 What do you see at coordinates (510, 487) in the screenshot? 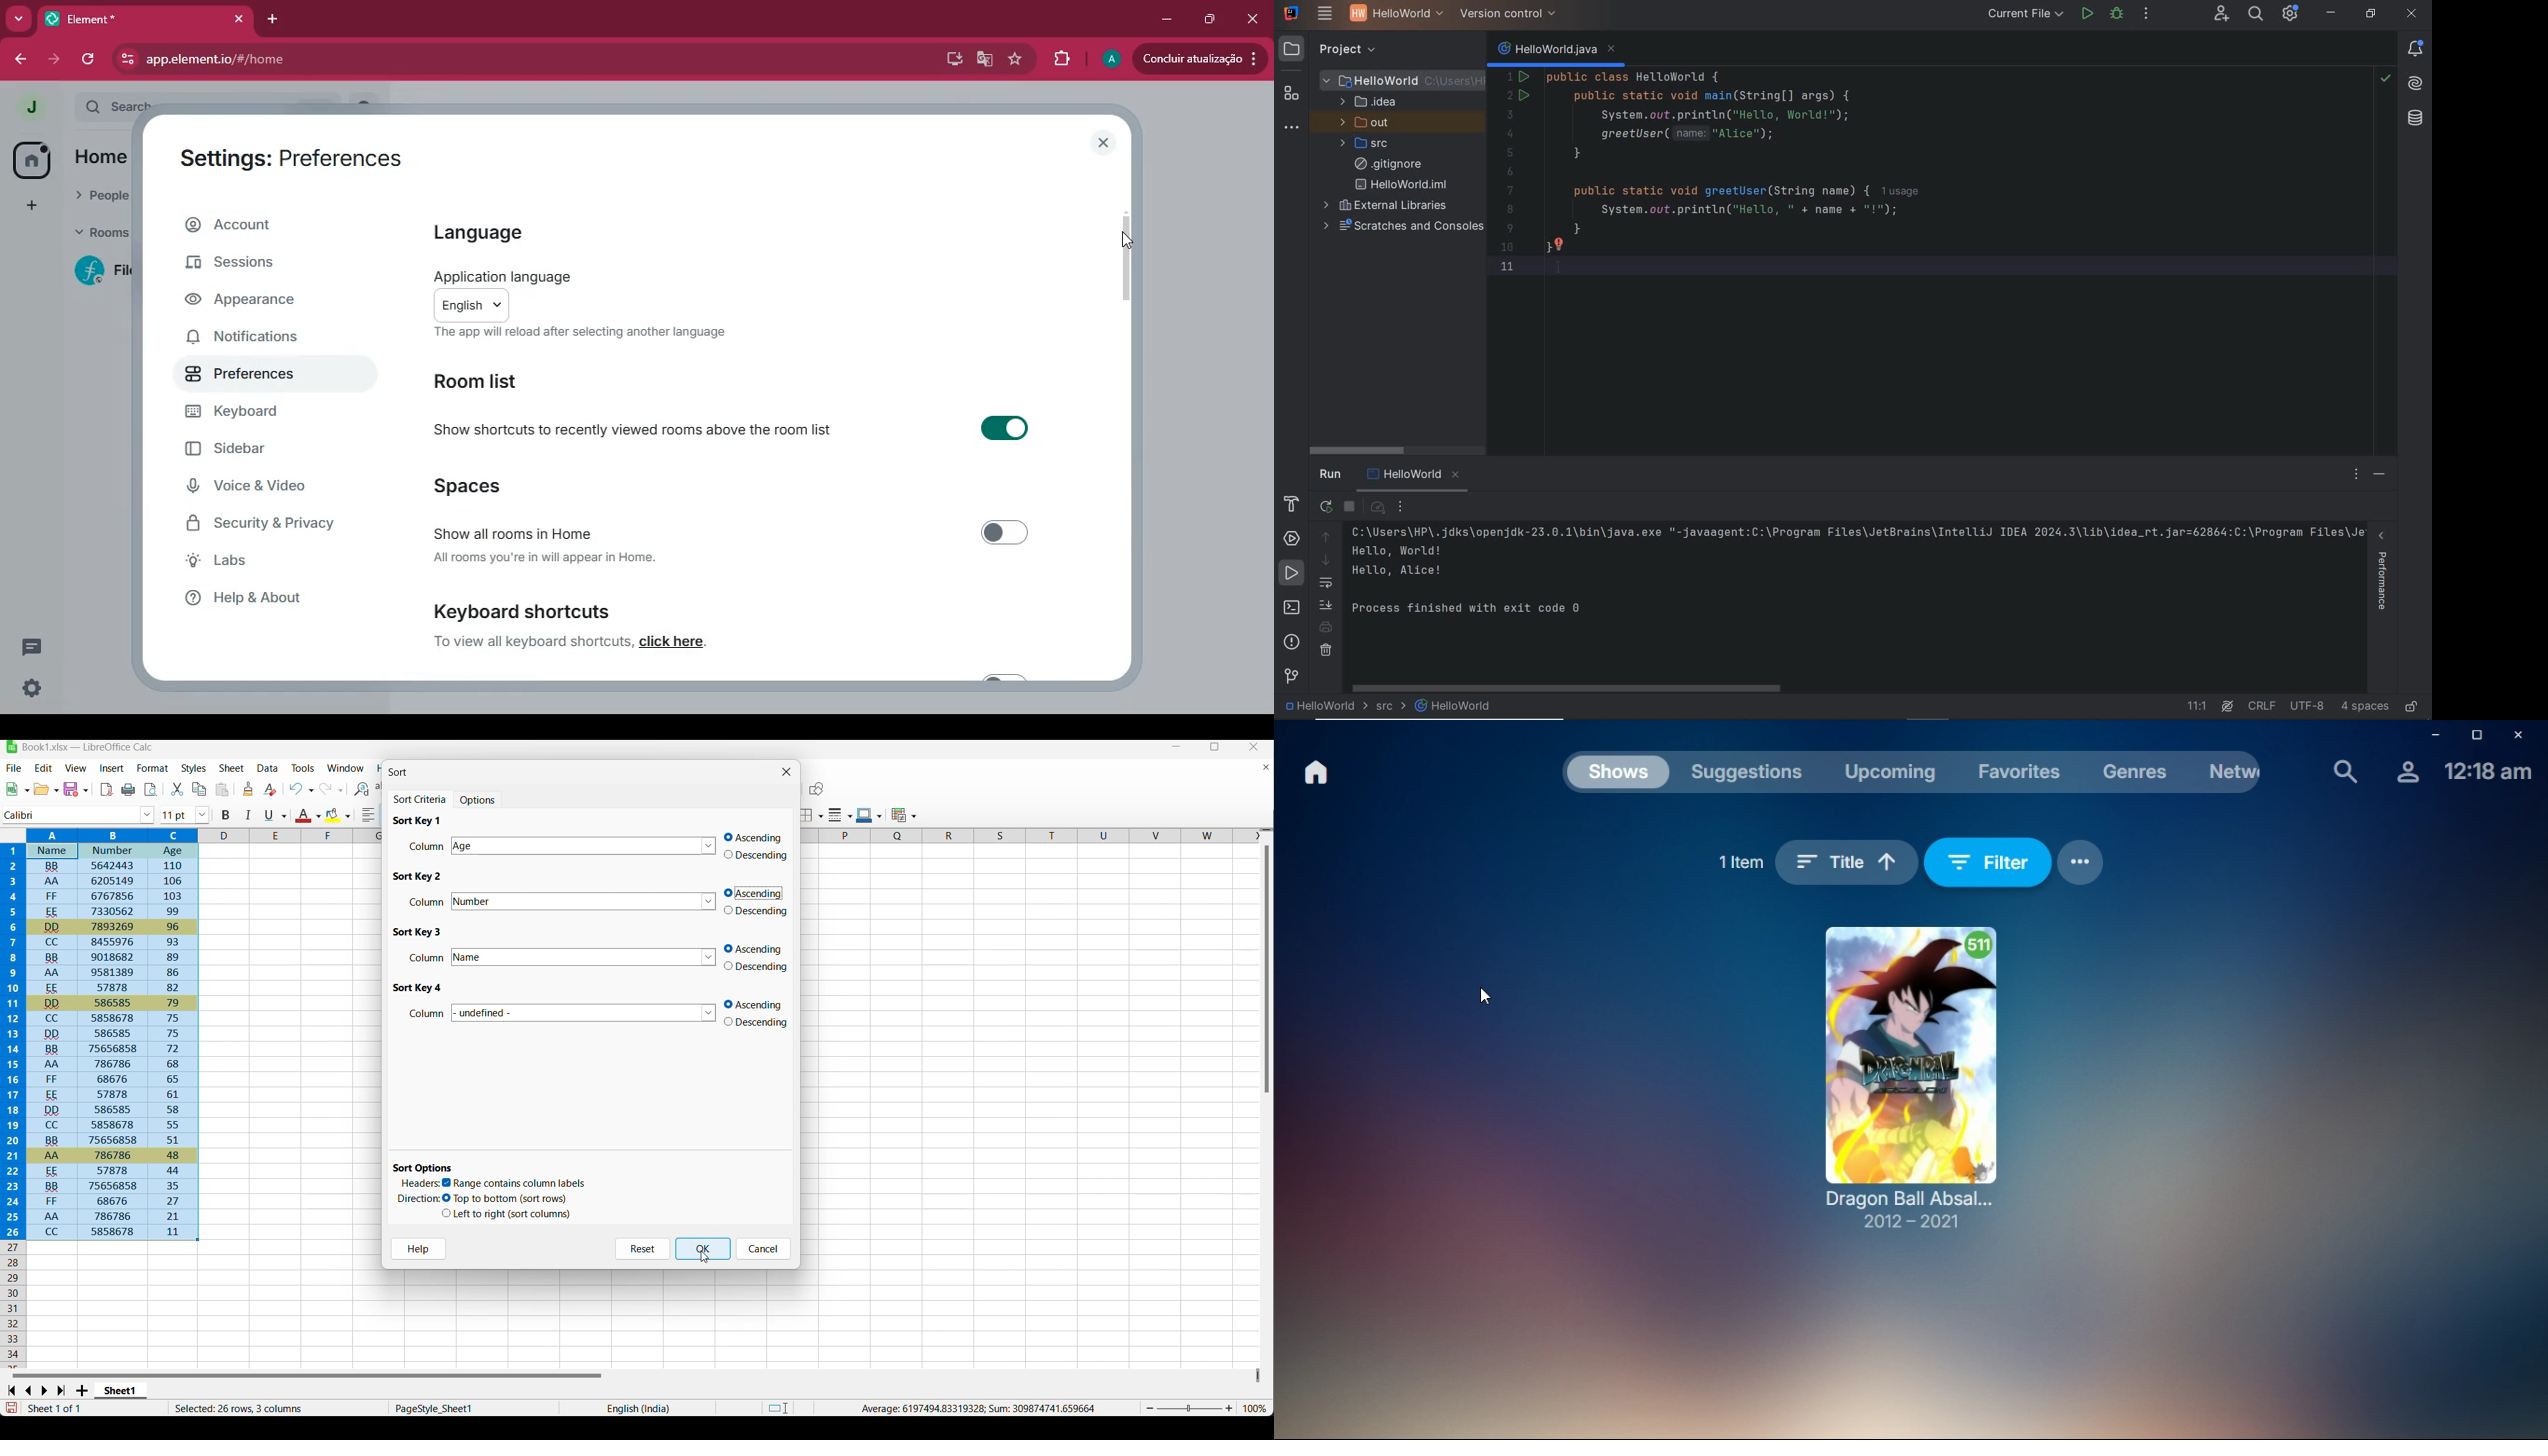
I see `spaces` at bounding box center [510, 487].